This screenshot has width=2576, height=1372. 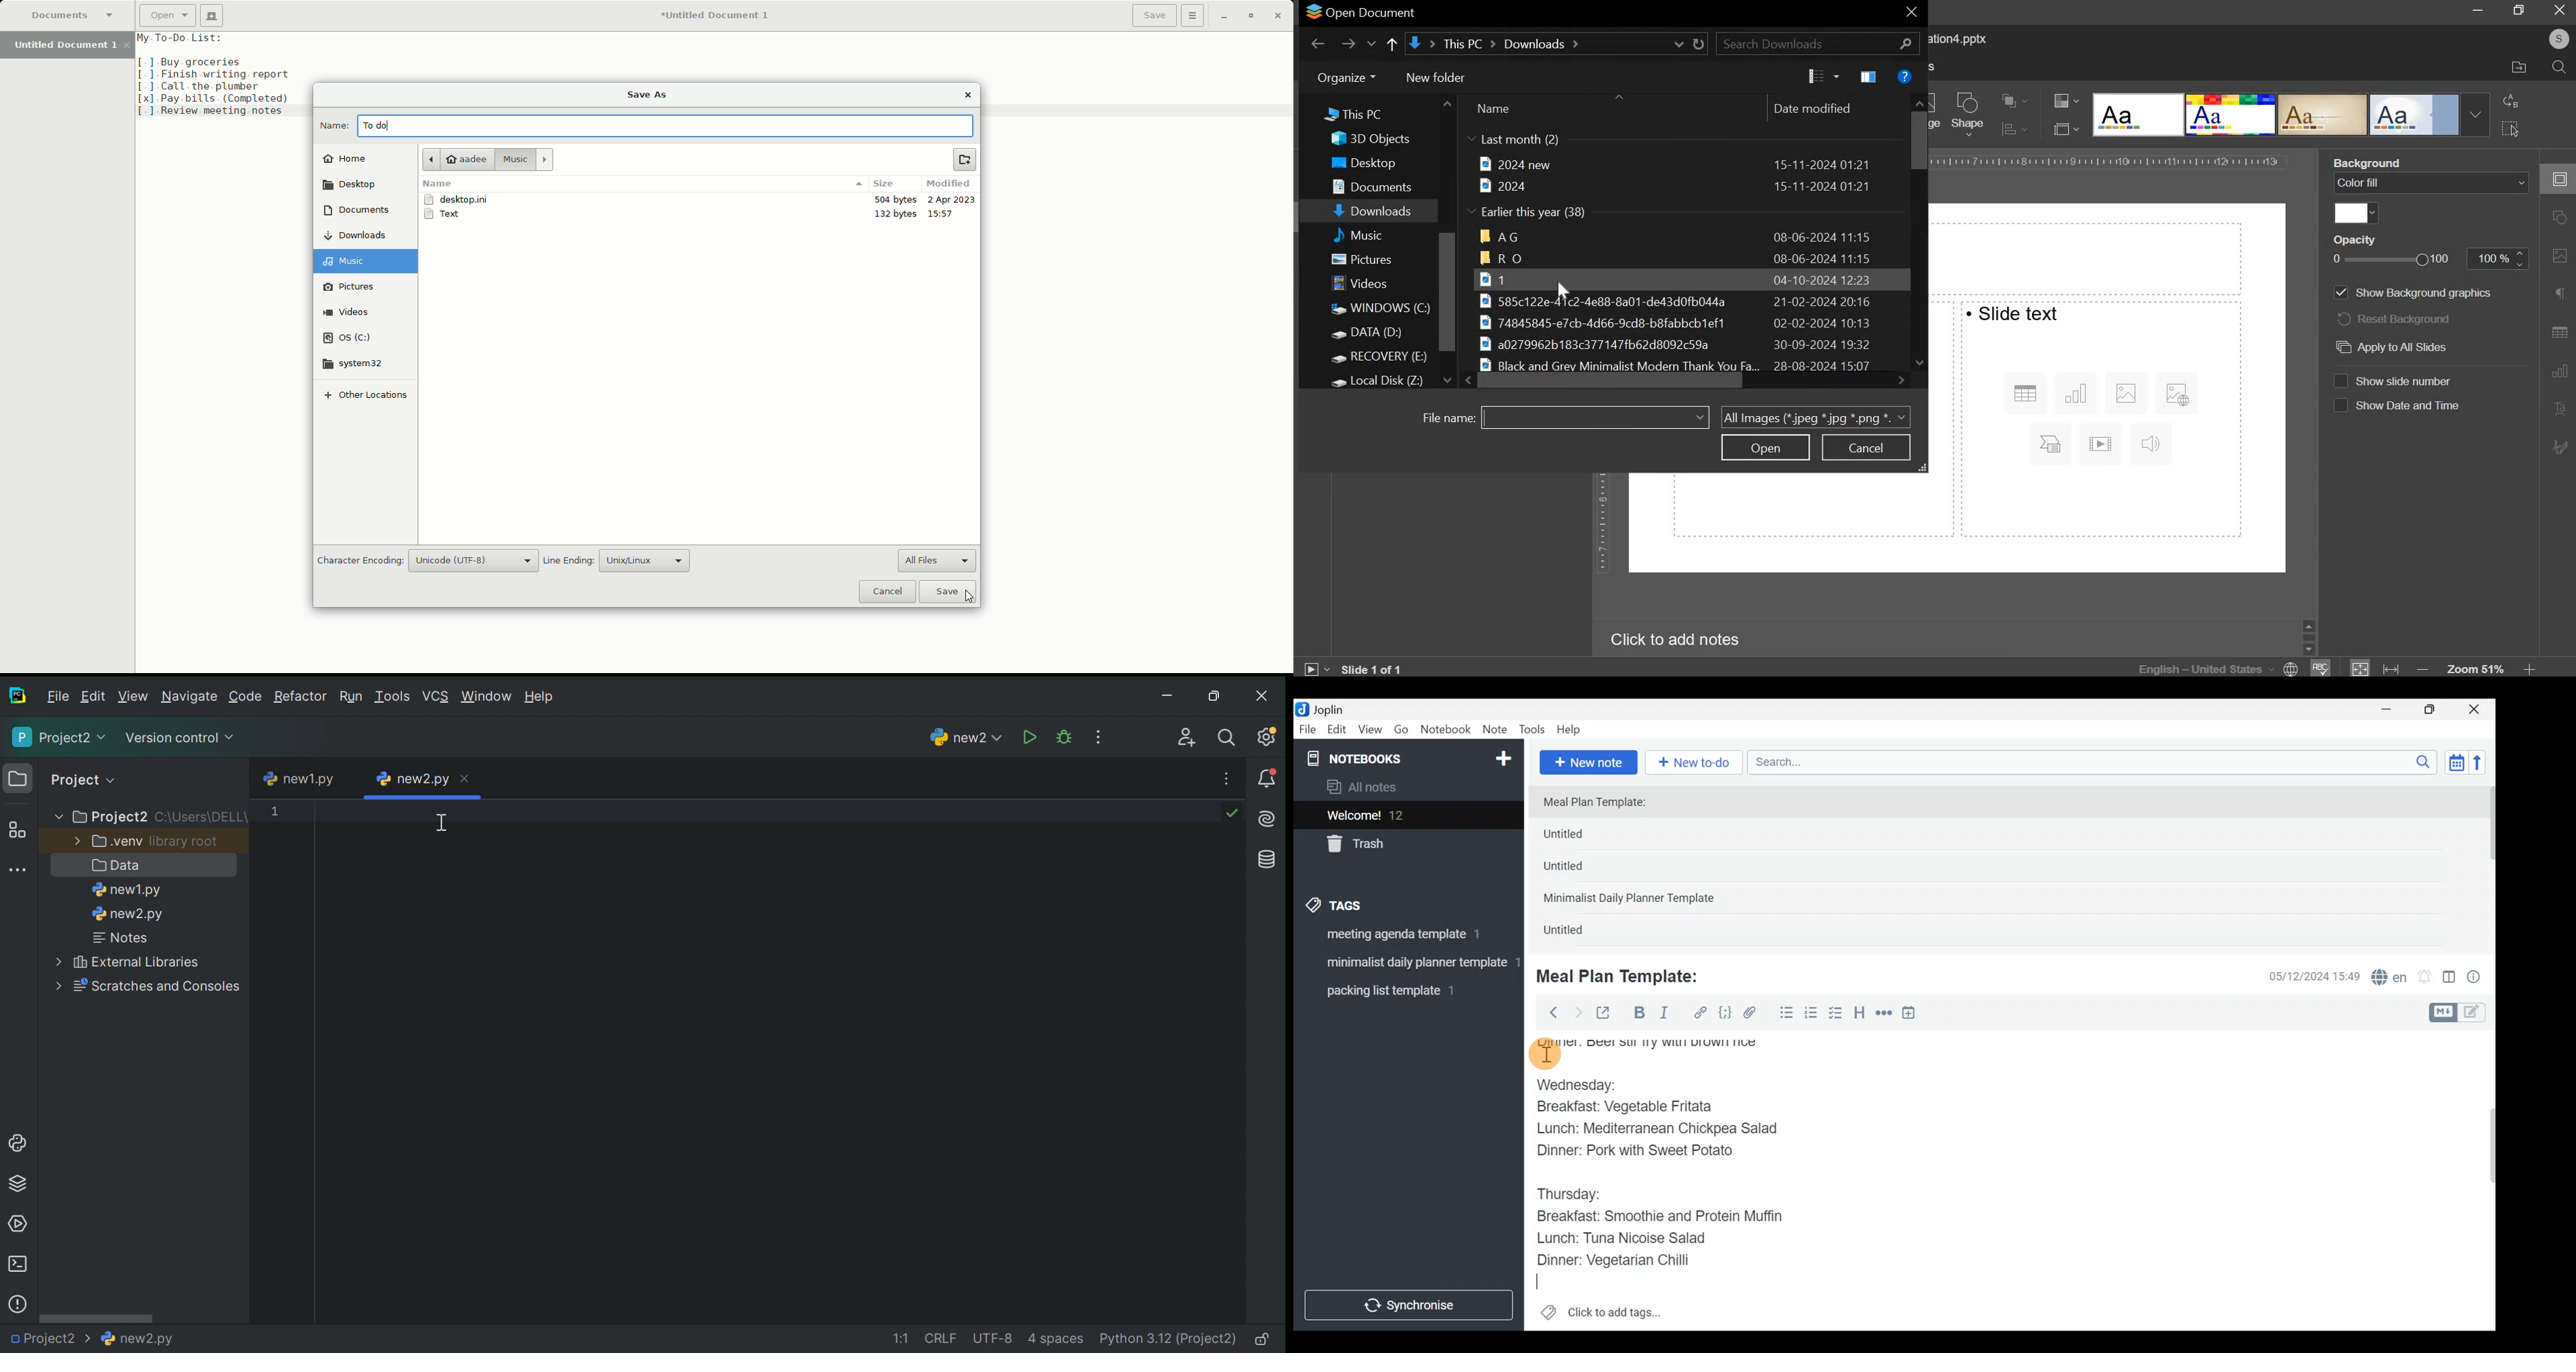 I want to click on Back, so click(x=1548, y=1012).